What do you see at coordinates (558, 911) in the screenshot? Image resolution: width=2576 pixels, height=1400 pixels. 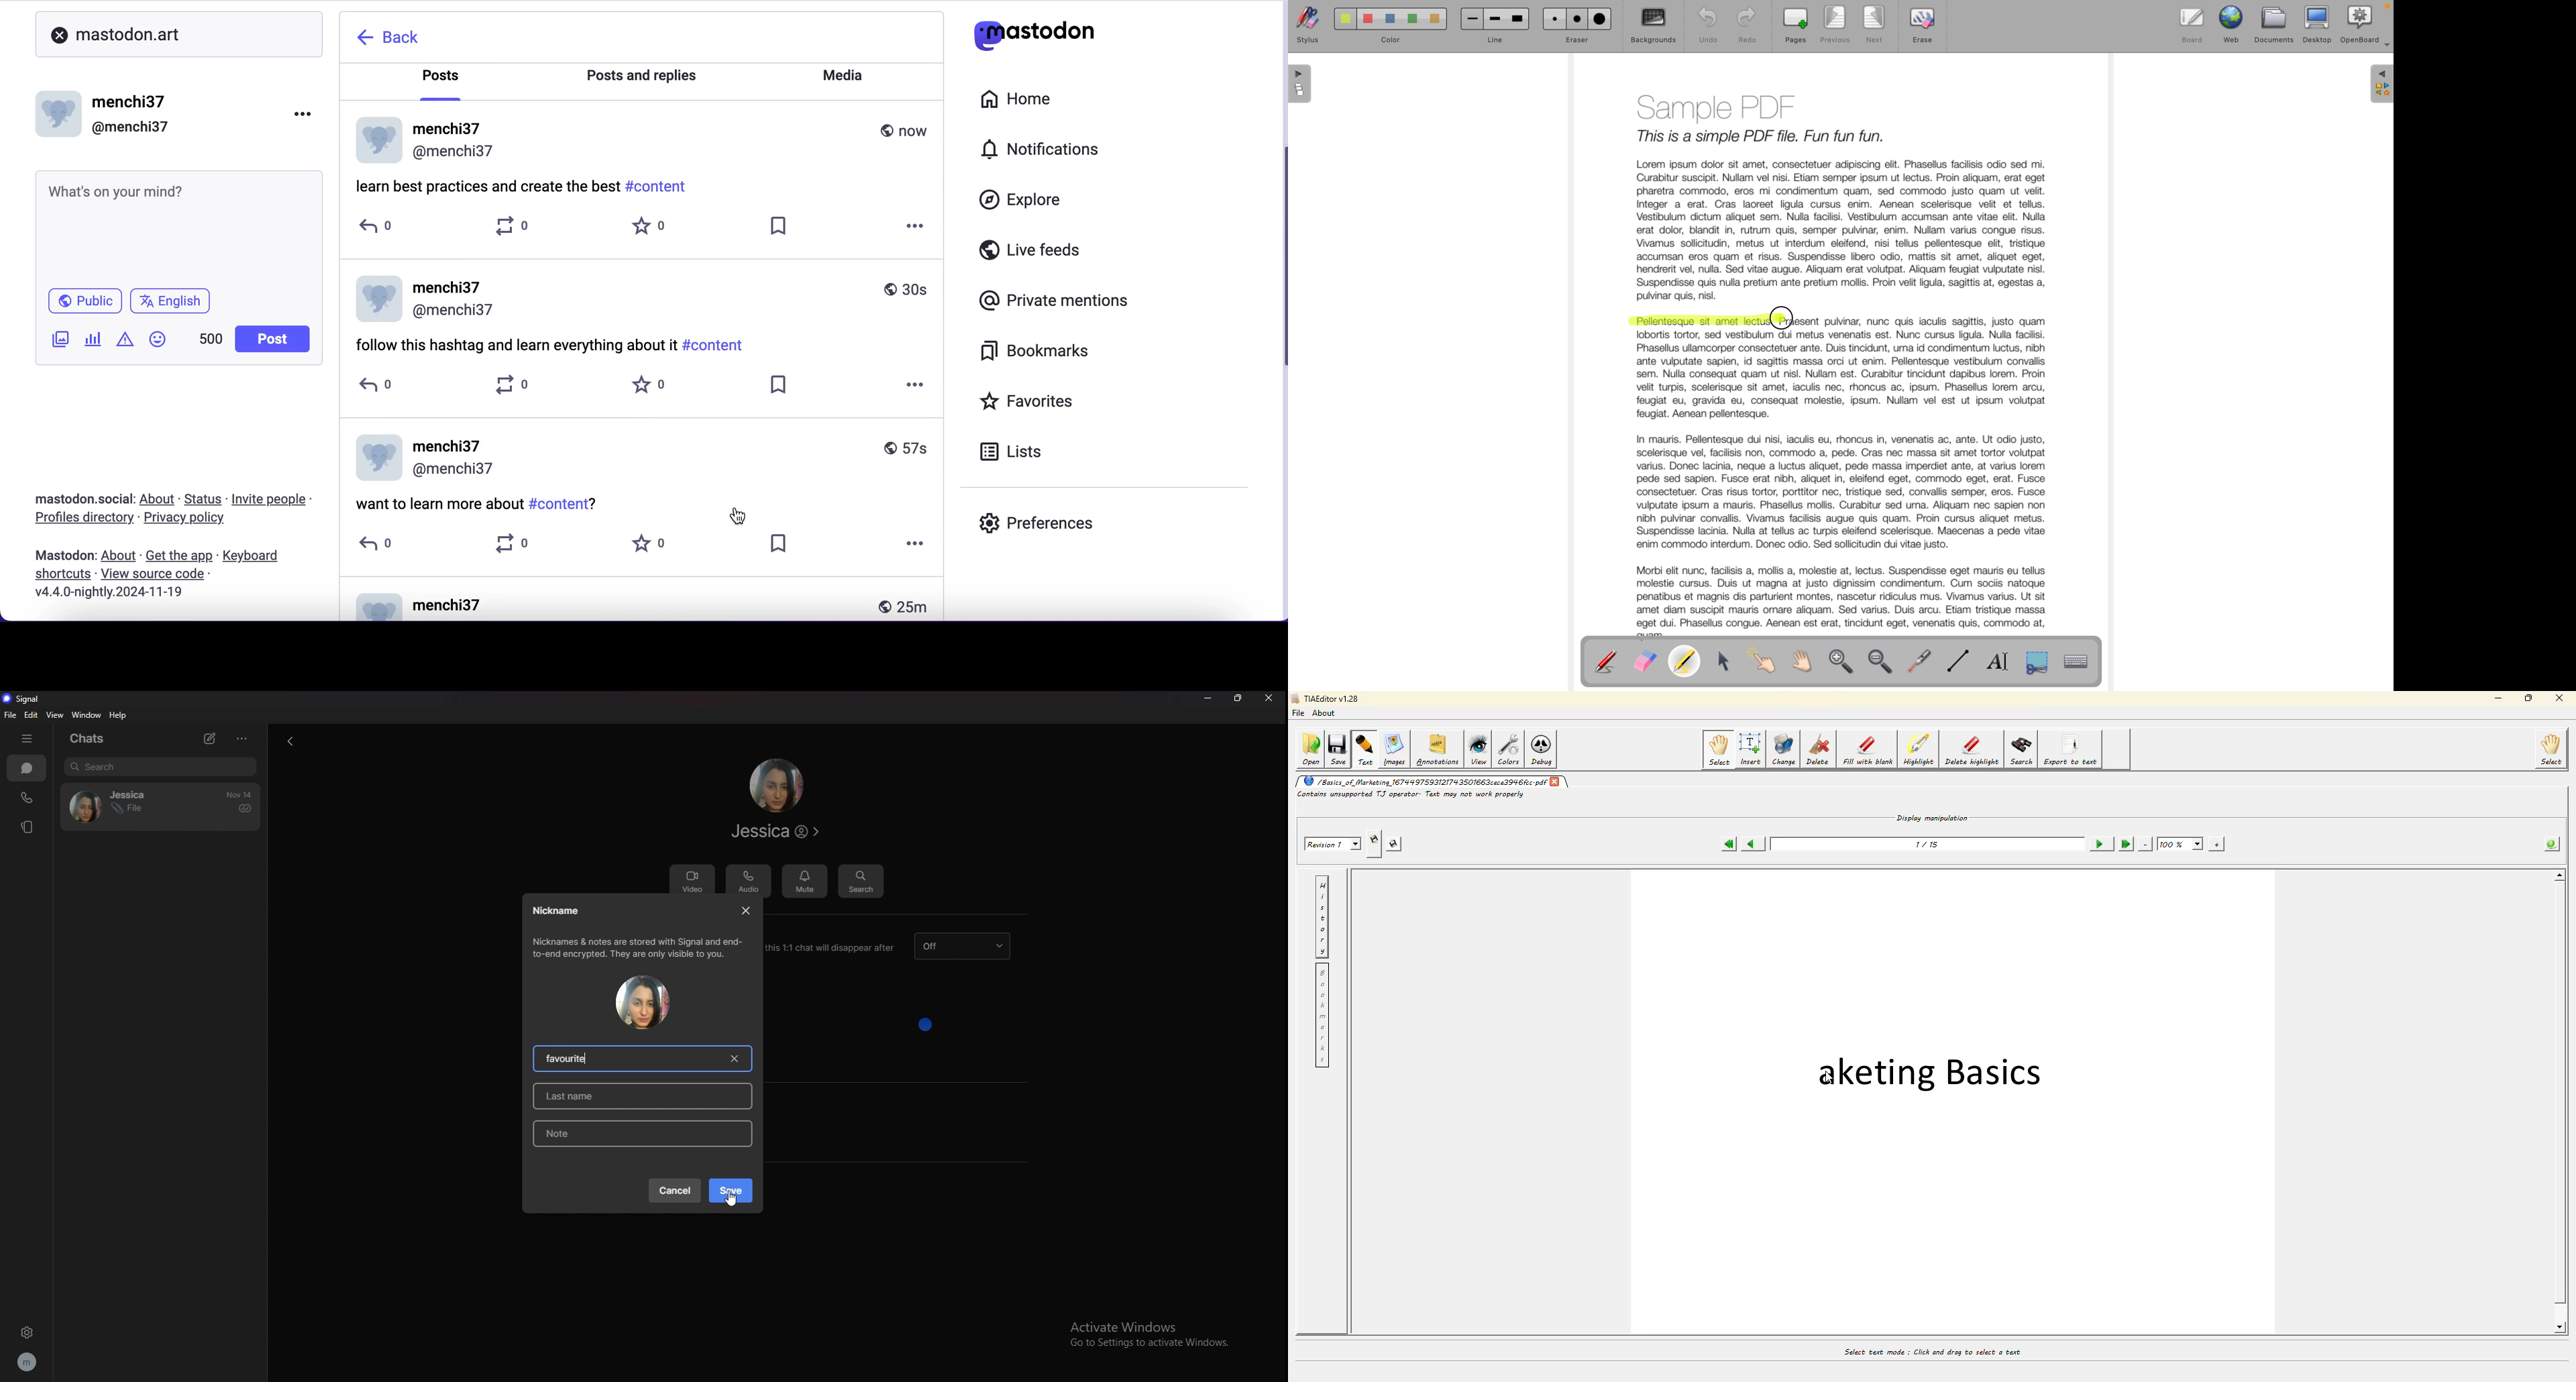 I see `nickname` at bounding box center [558, 911].